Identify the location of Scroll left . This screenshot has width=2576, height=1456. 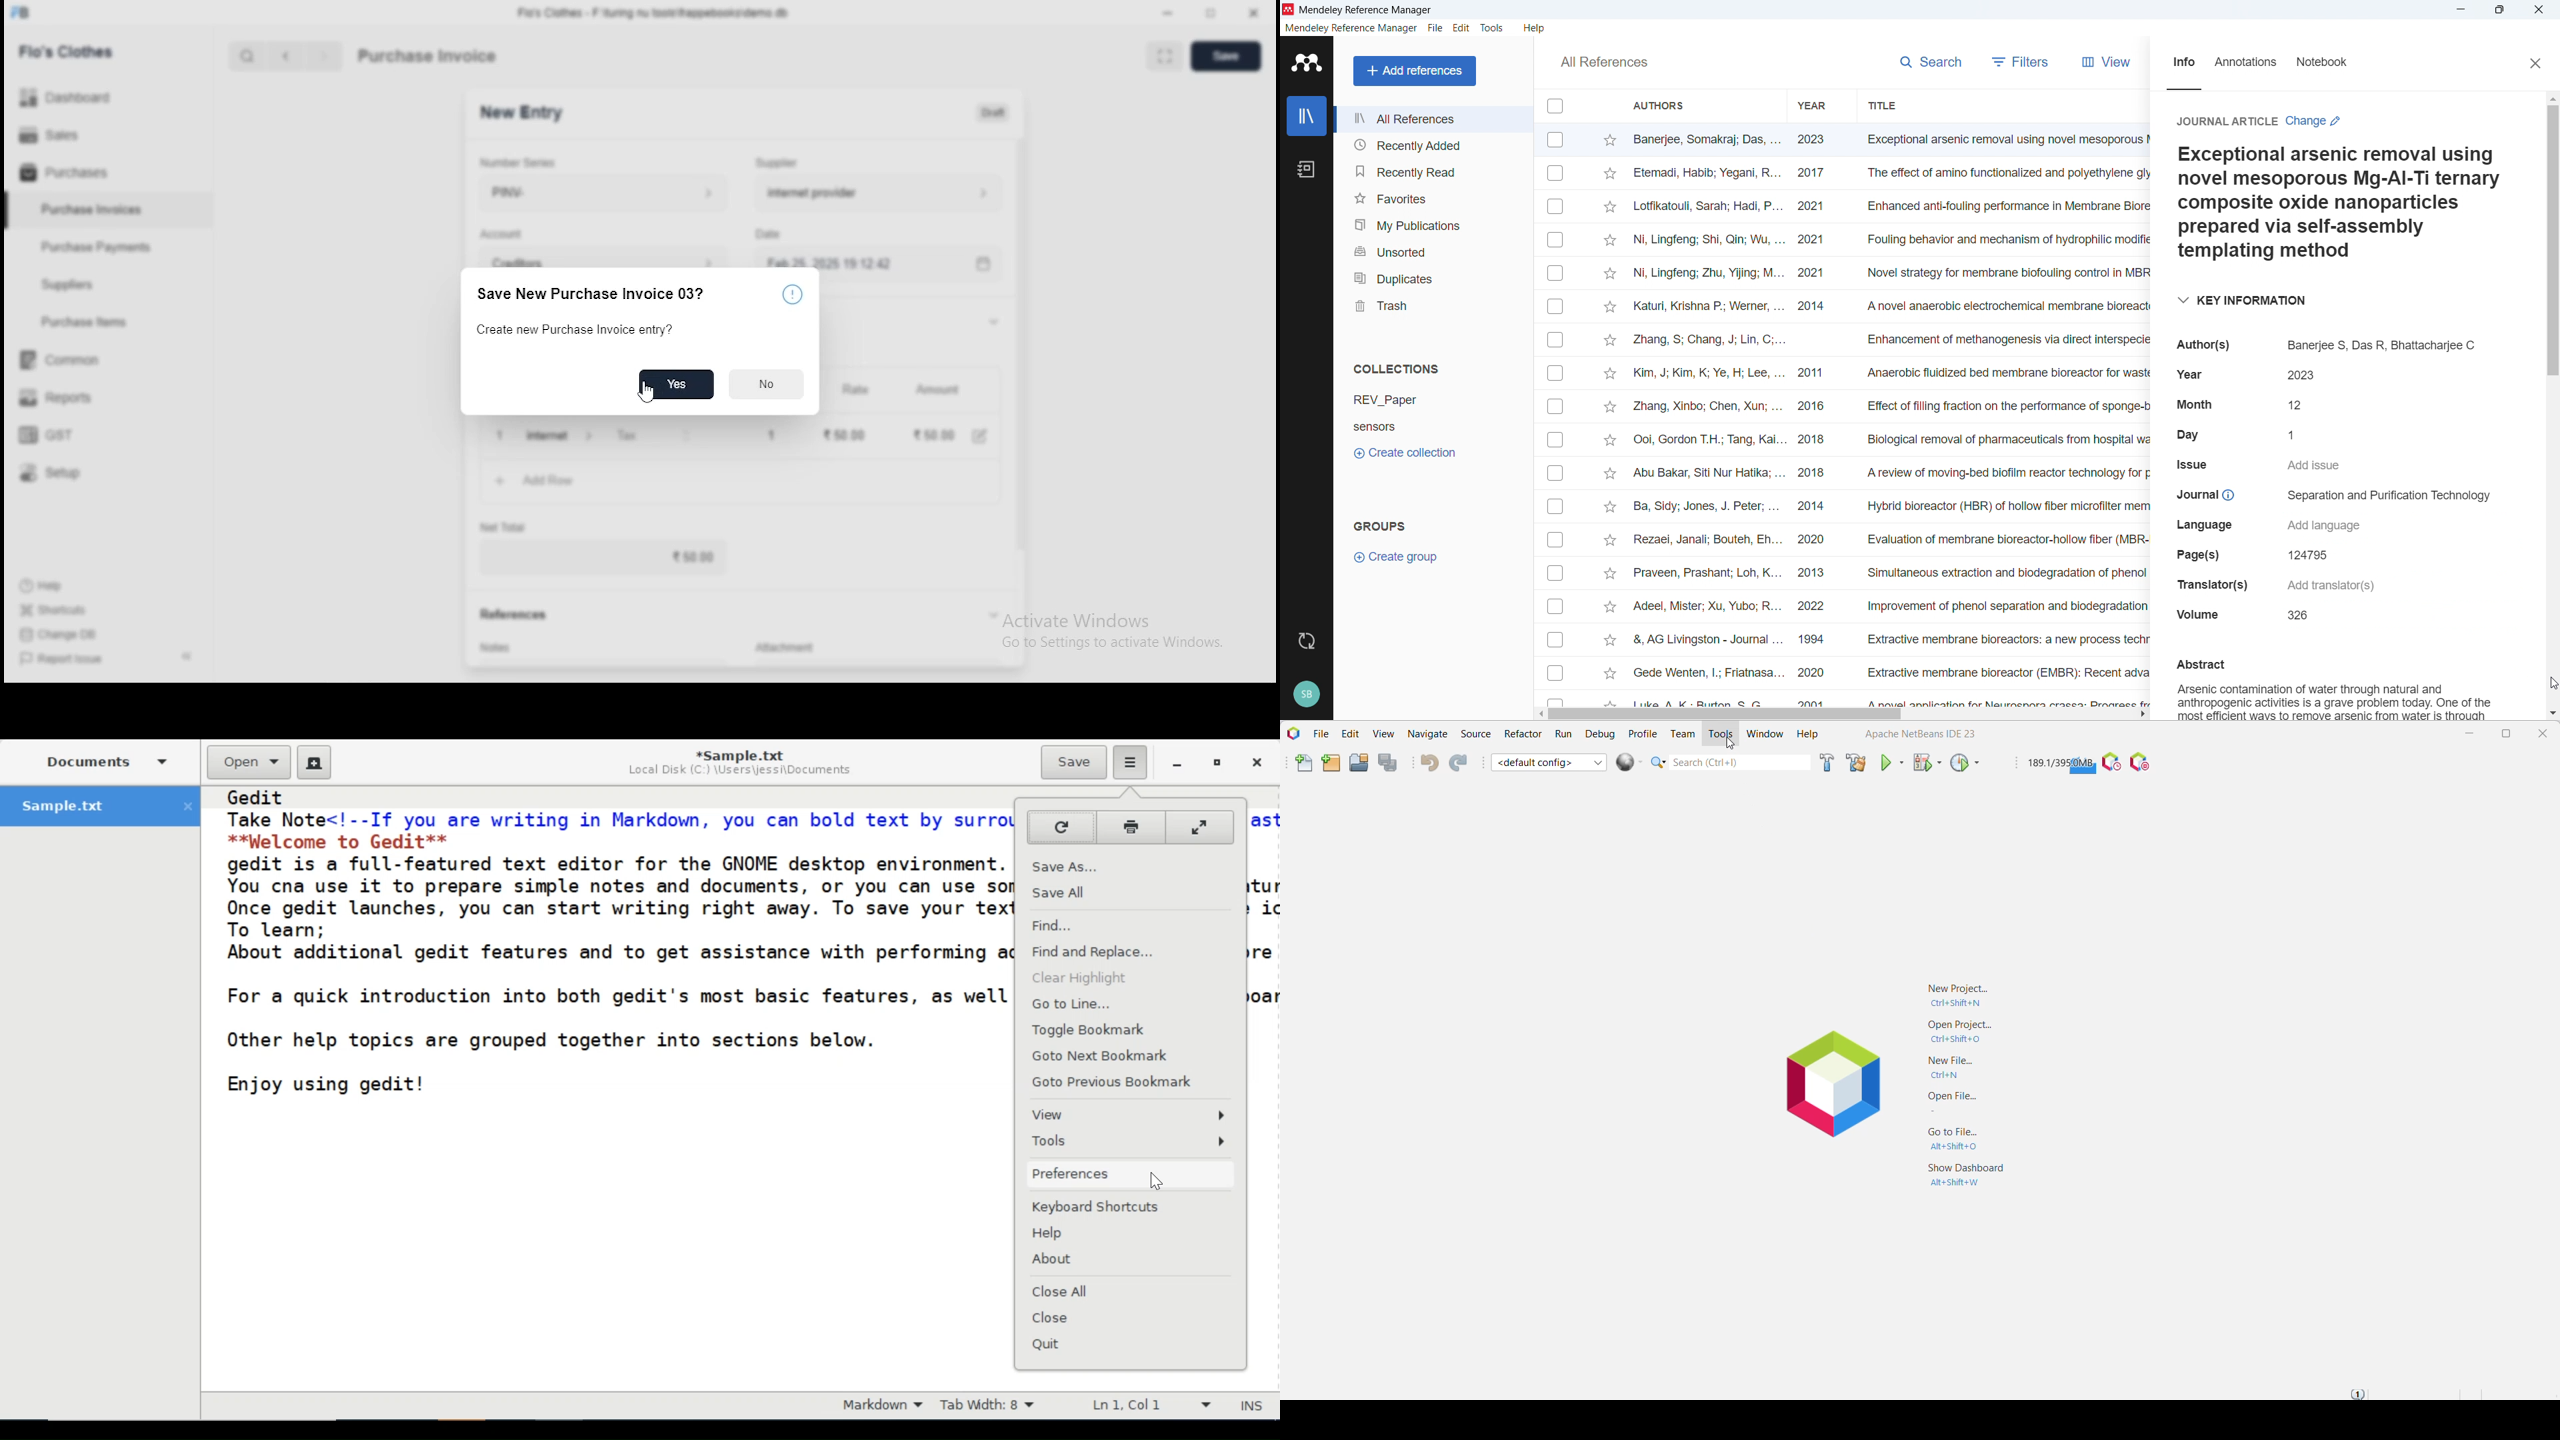
(1539, 715).